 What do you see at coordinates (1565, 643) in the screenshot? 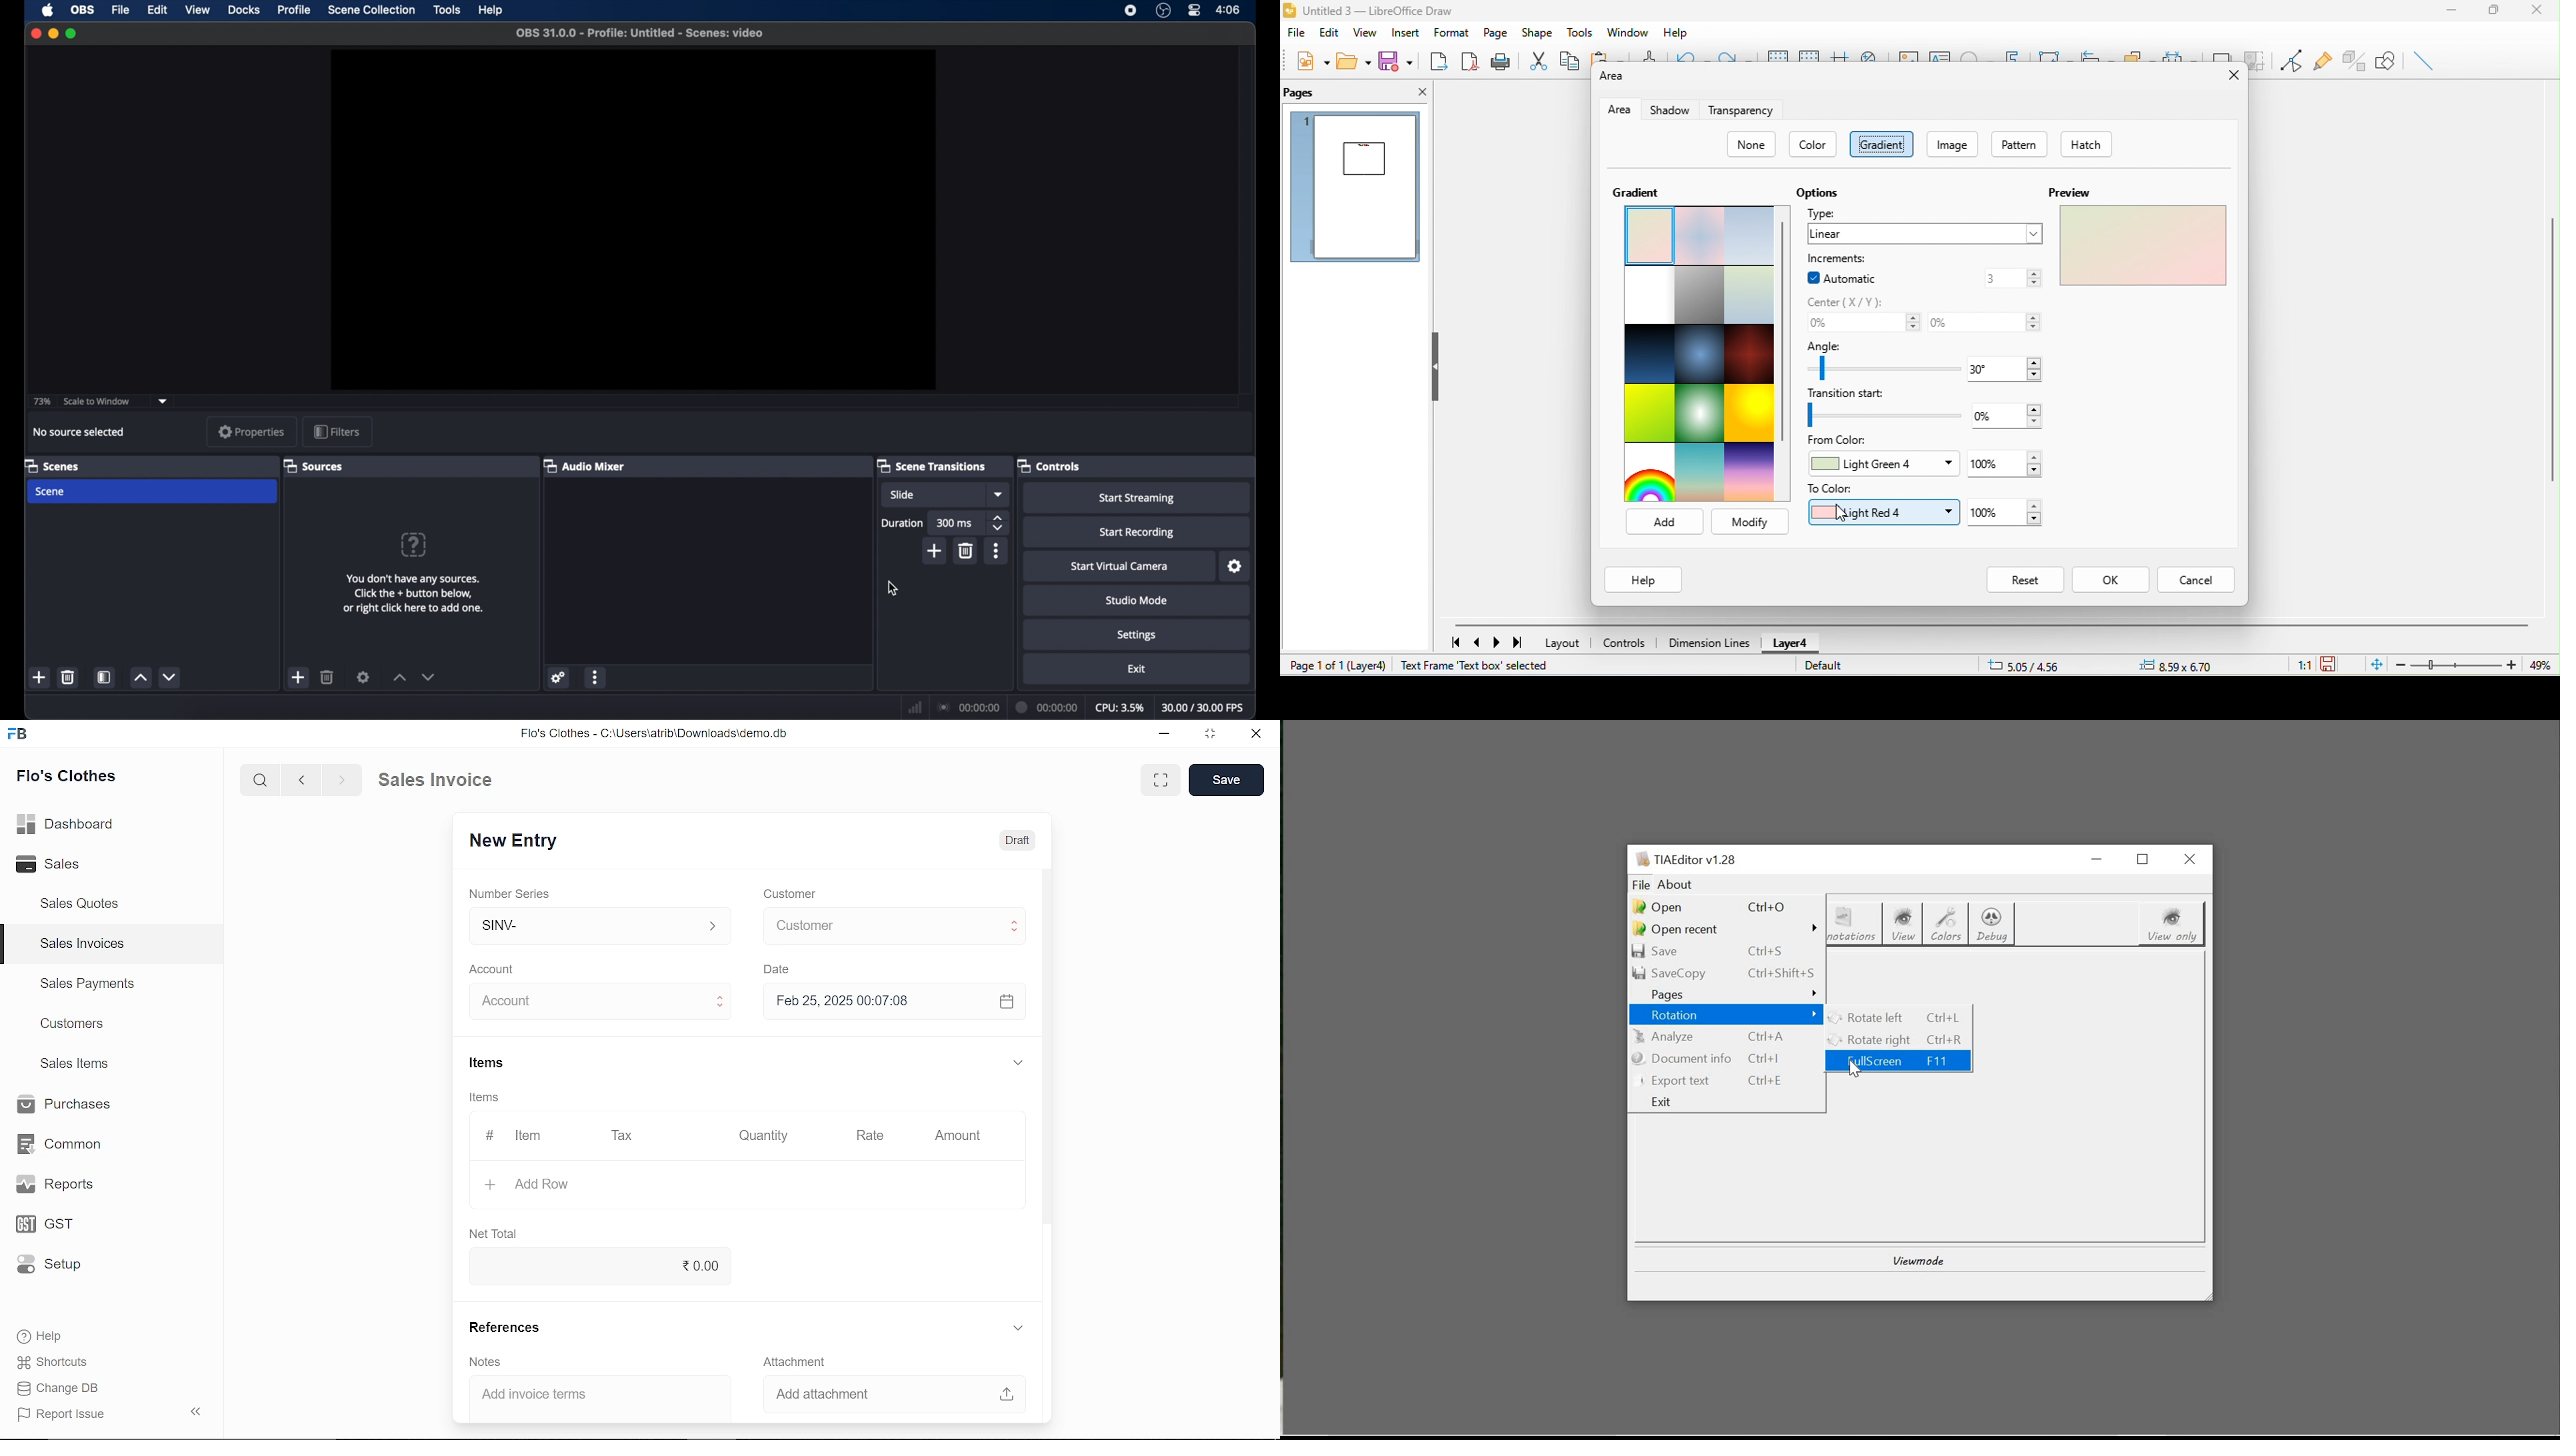
I see `layout` at bounding box center [1565, 643].